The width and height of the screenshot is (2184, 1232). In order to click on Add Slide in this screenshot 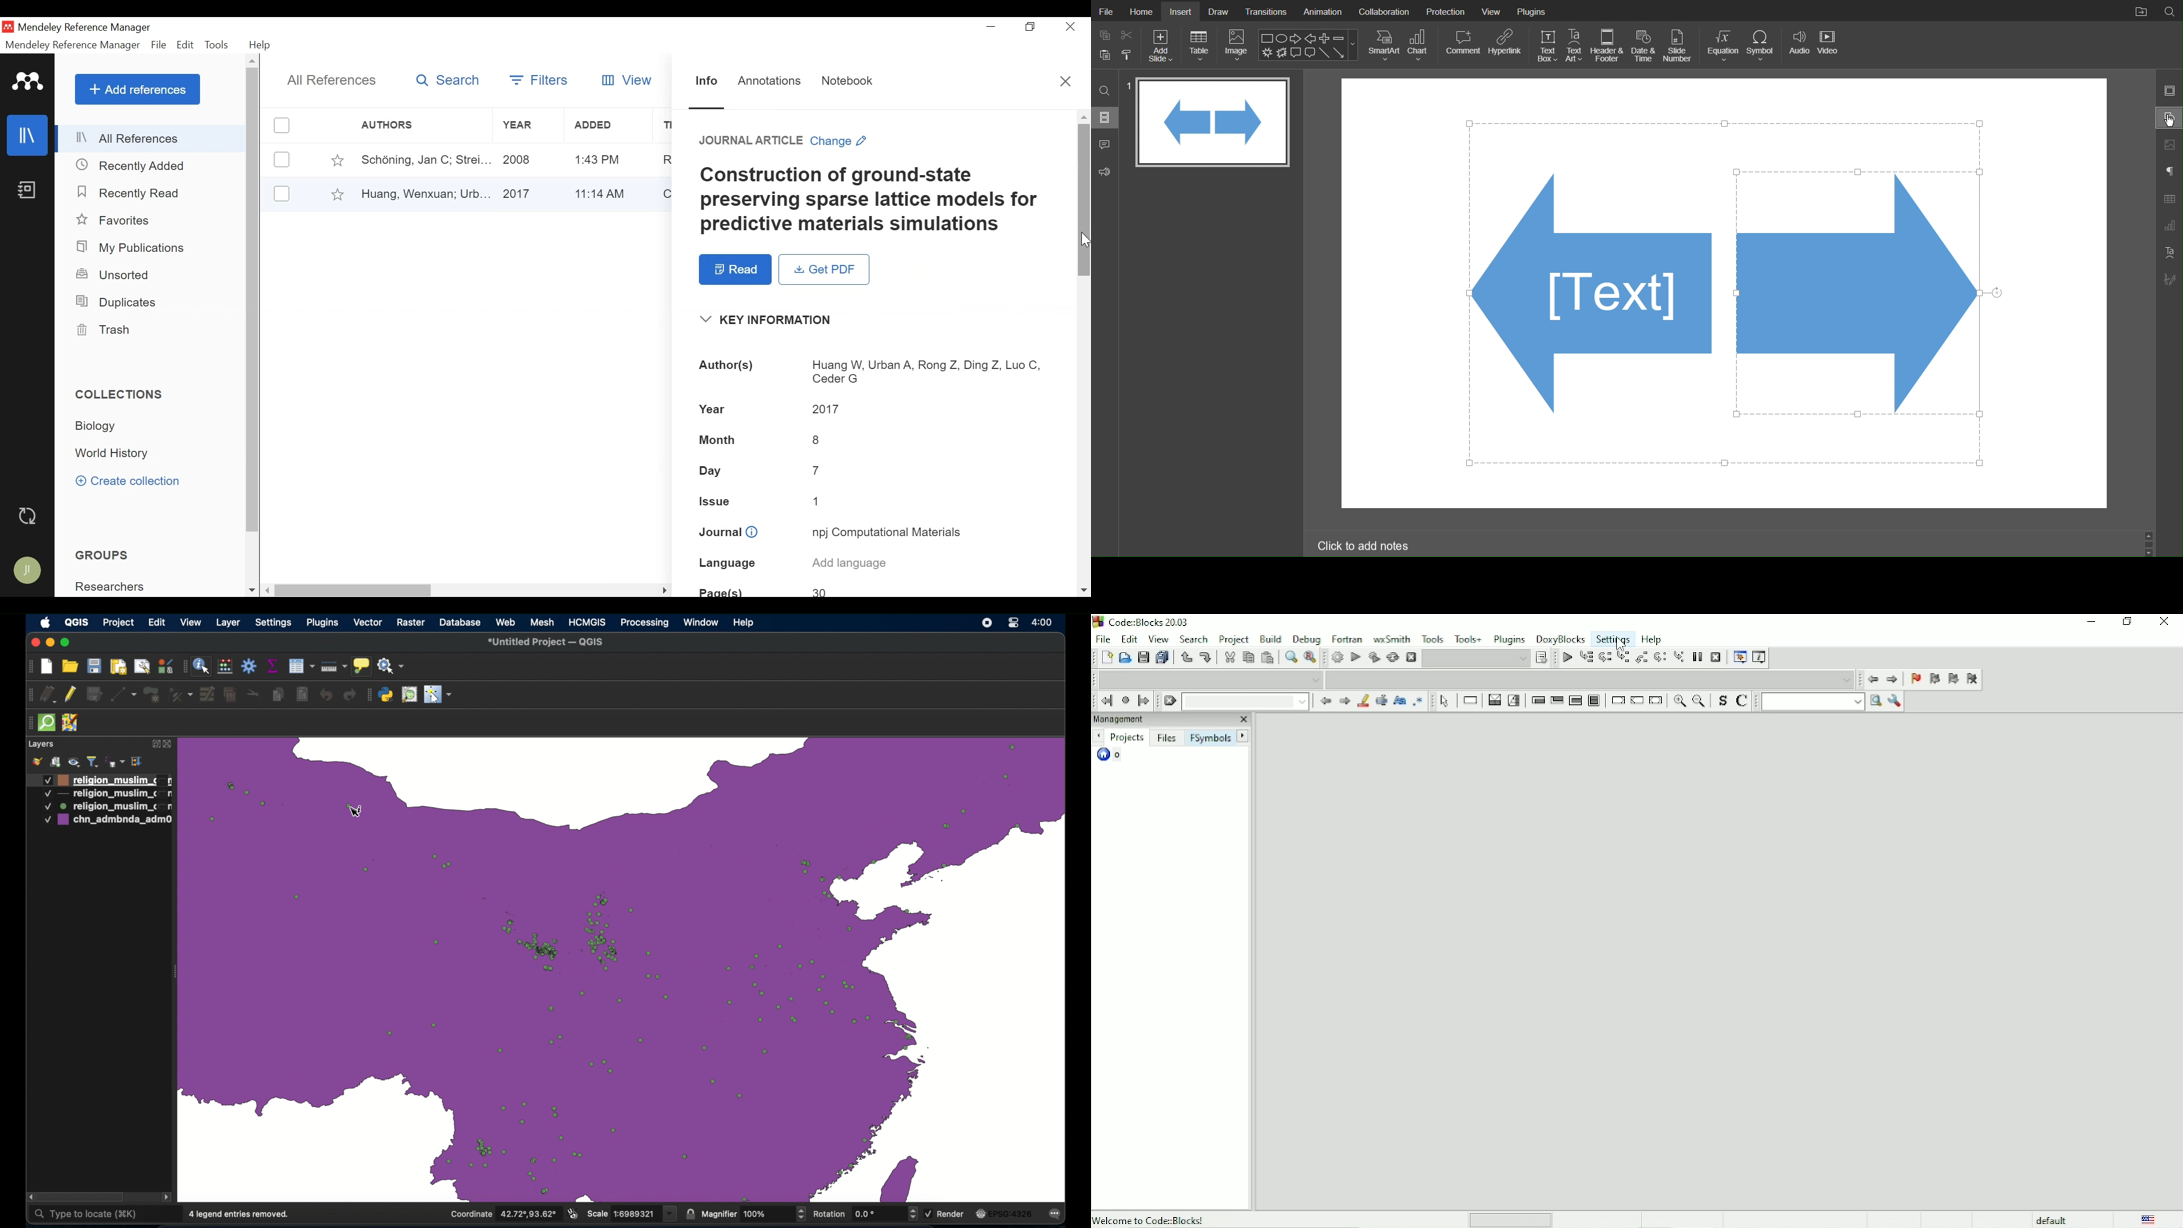, I will do `click(1162, 46)`.